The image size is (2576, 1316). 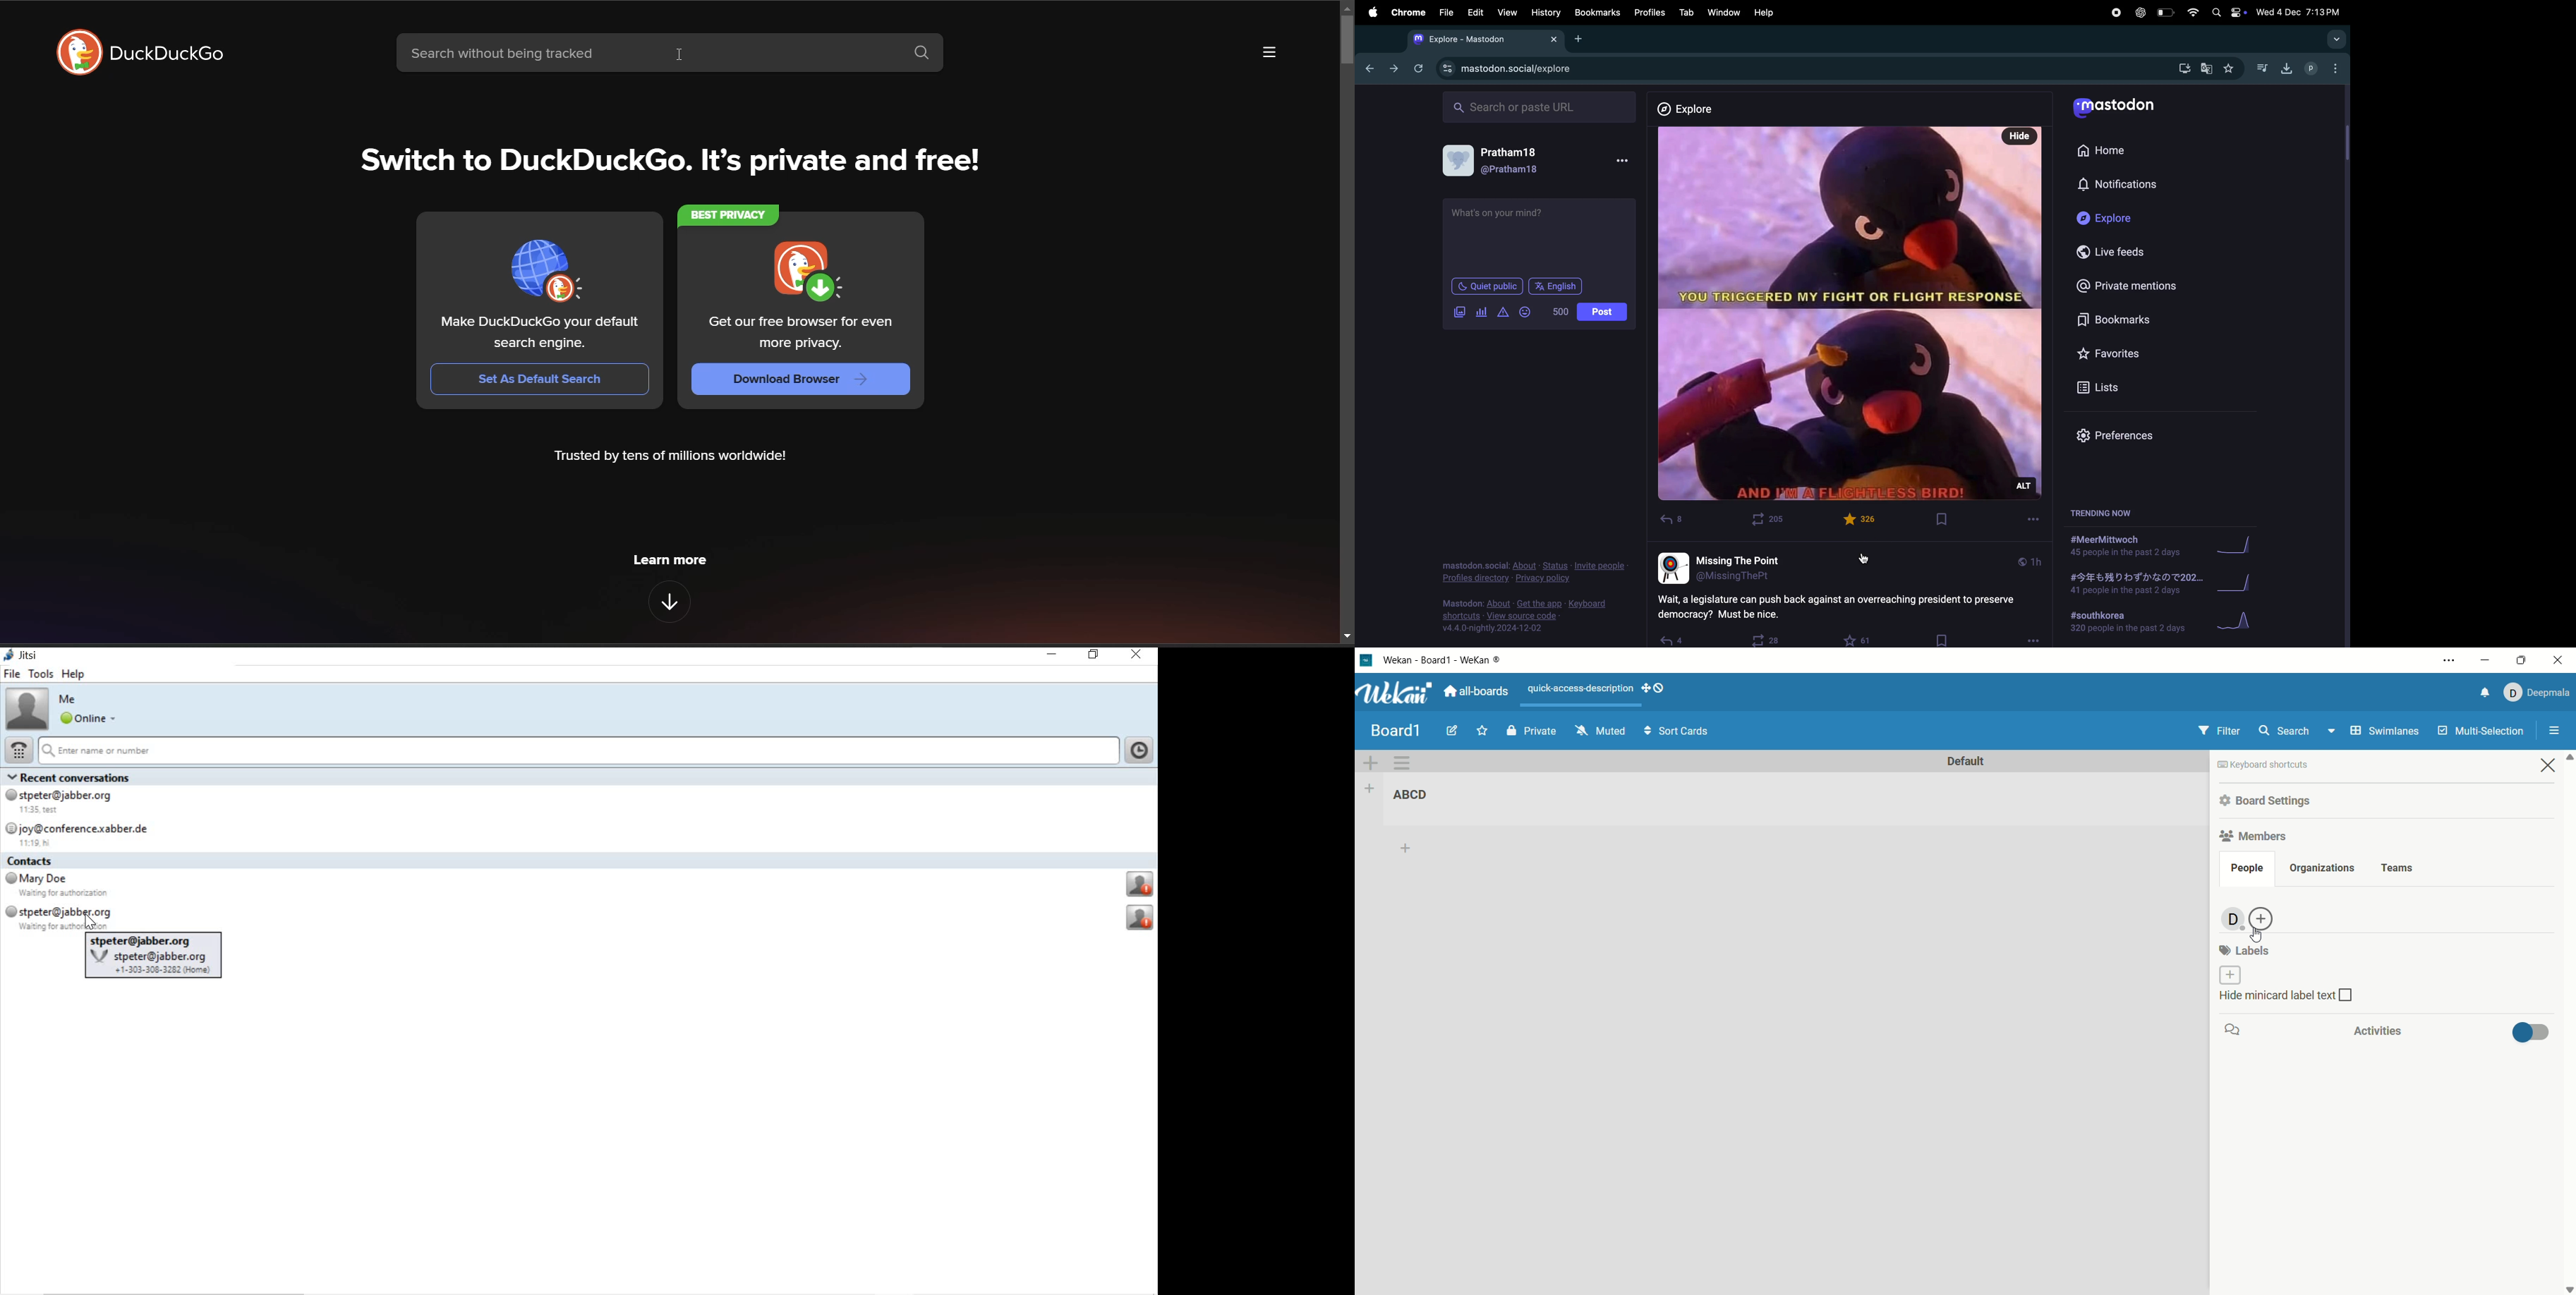 What do you see at coordinates (75, 53) in the screenshot?
I see `logo` at bounding box center [75, 53].